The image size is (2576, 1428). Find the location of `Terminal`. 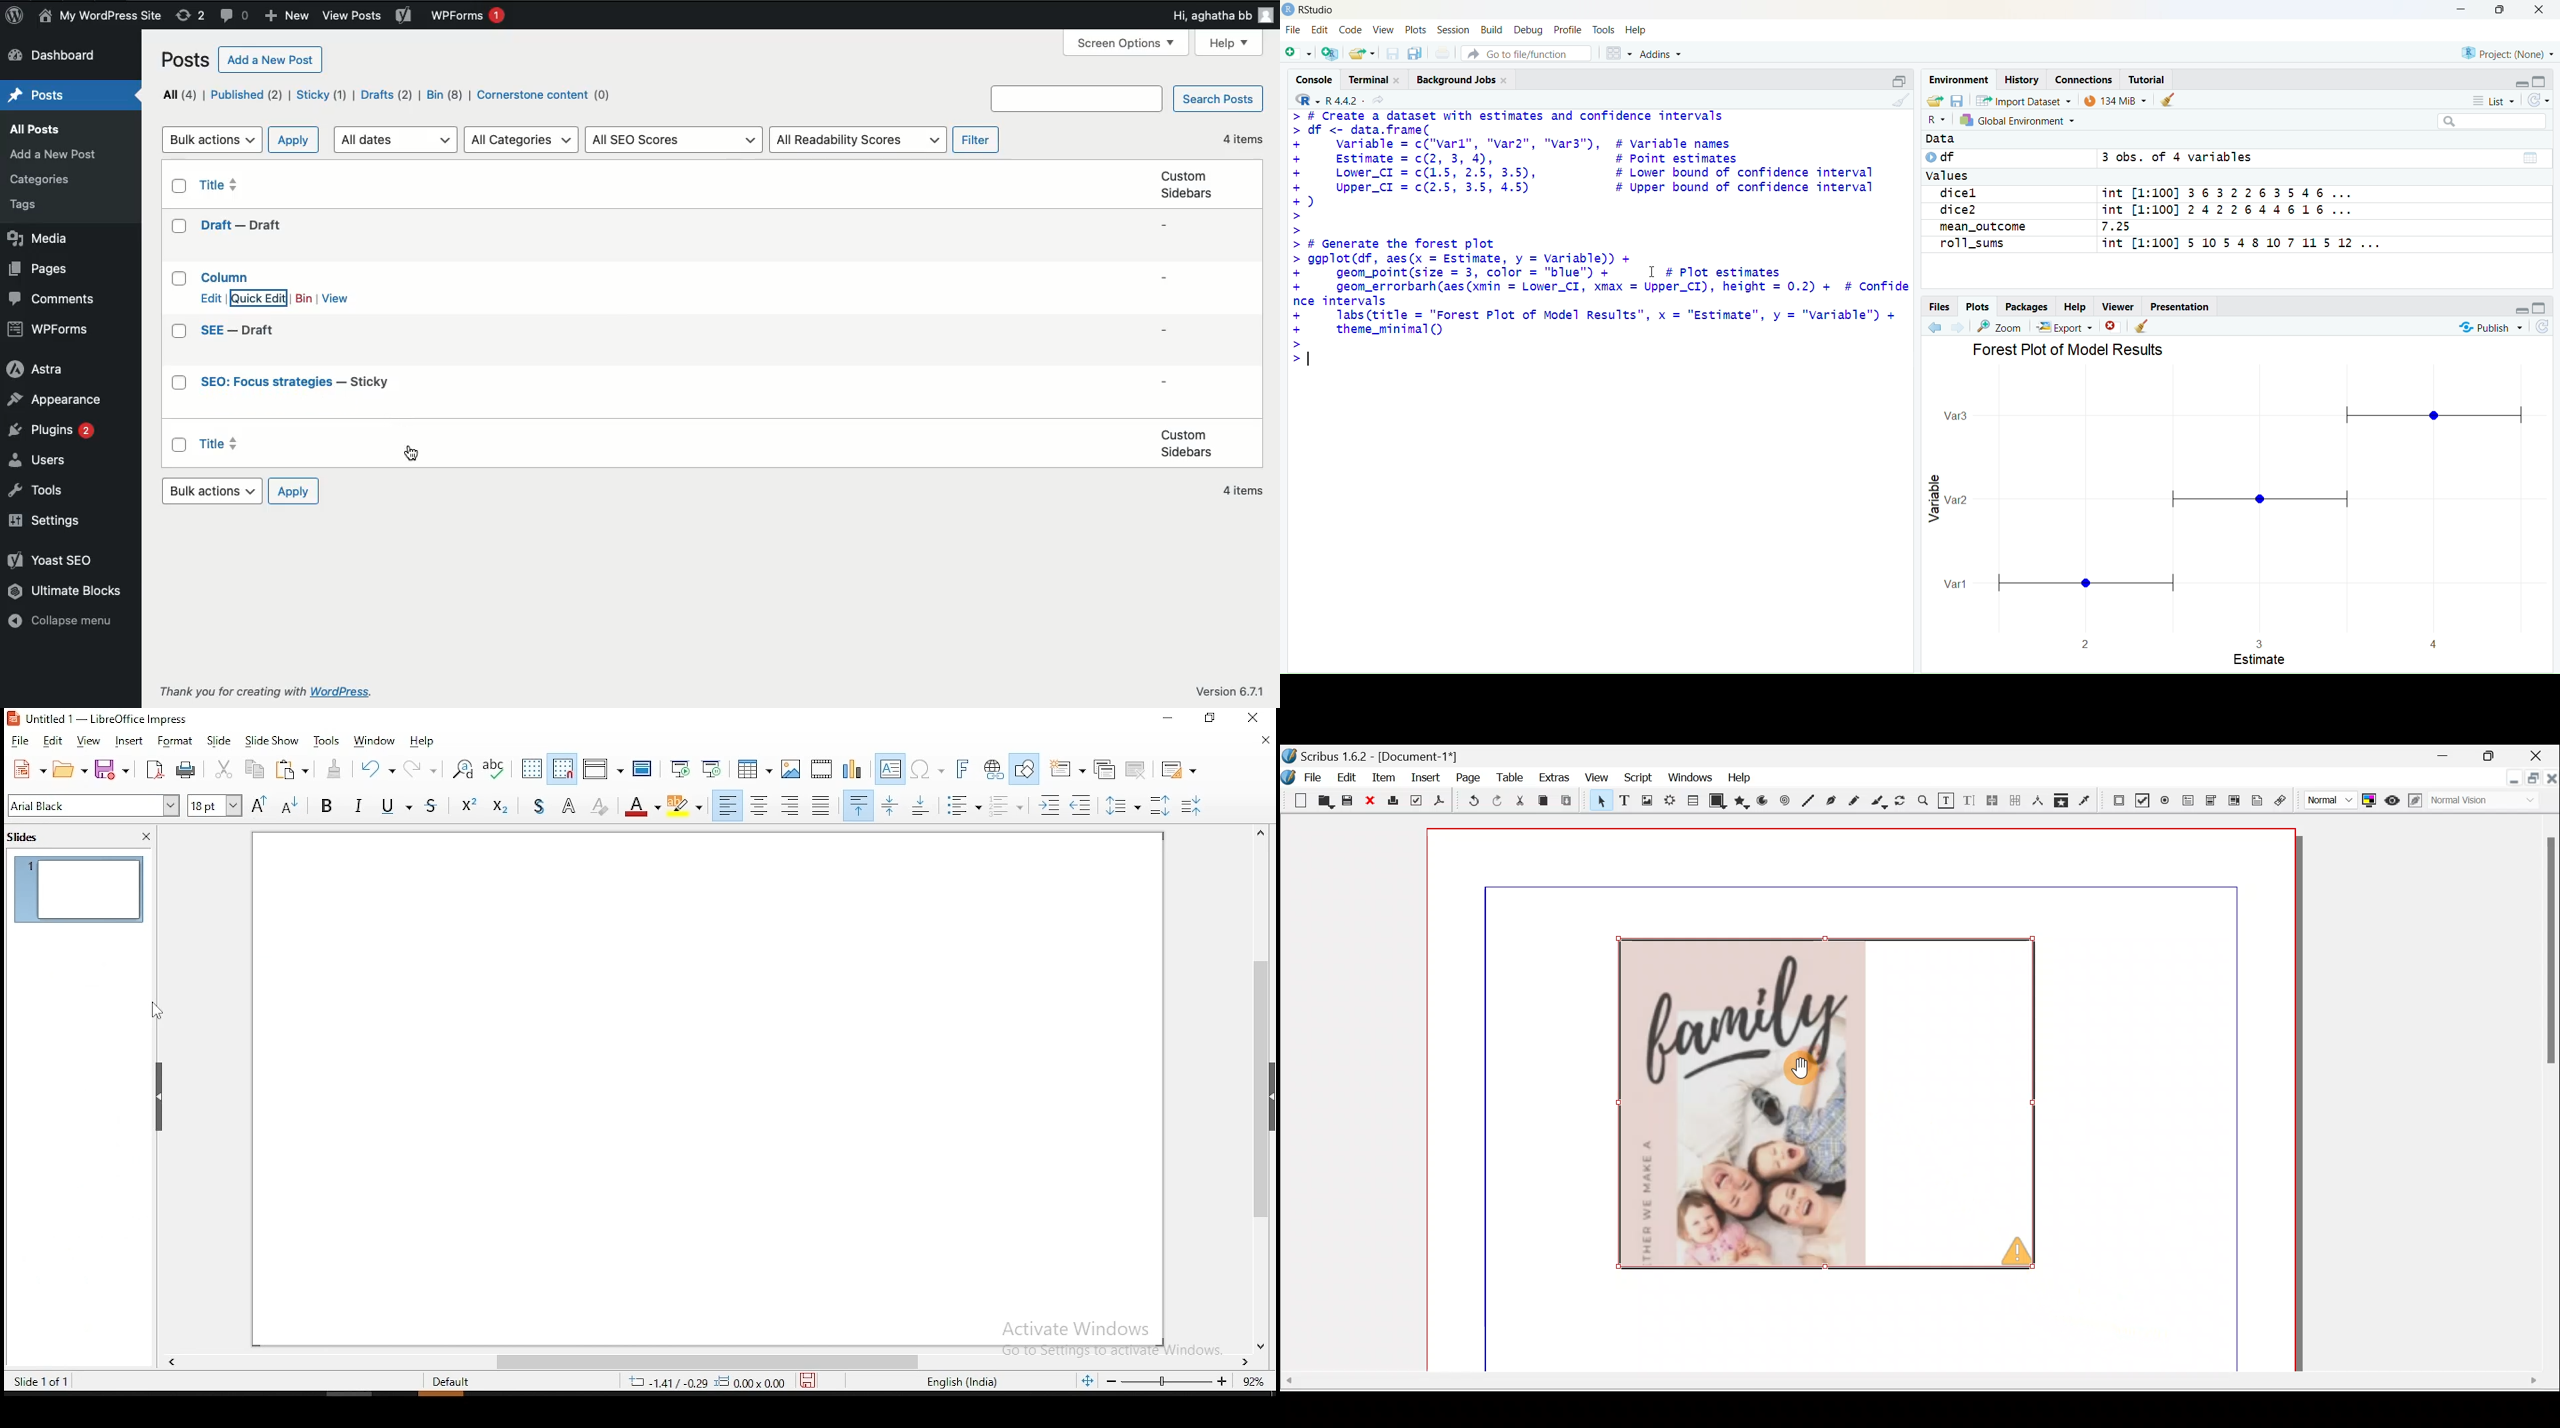

Terminal is located at coordinates (1377, 79).